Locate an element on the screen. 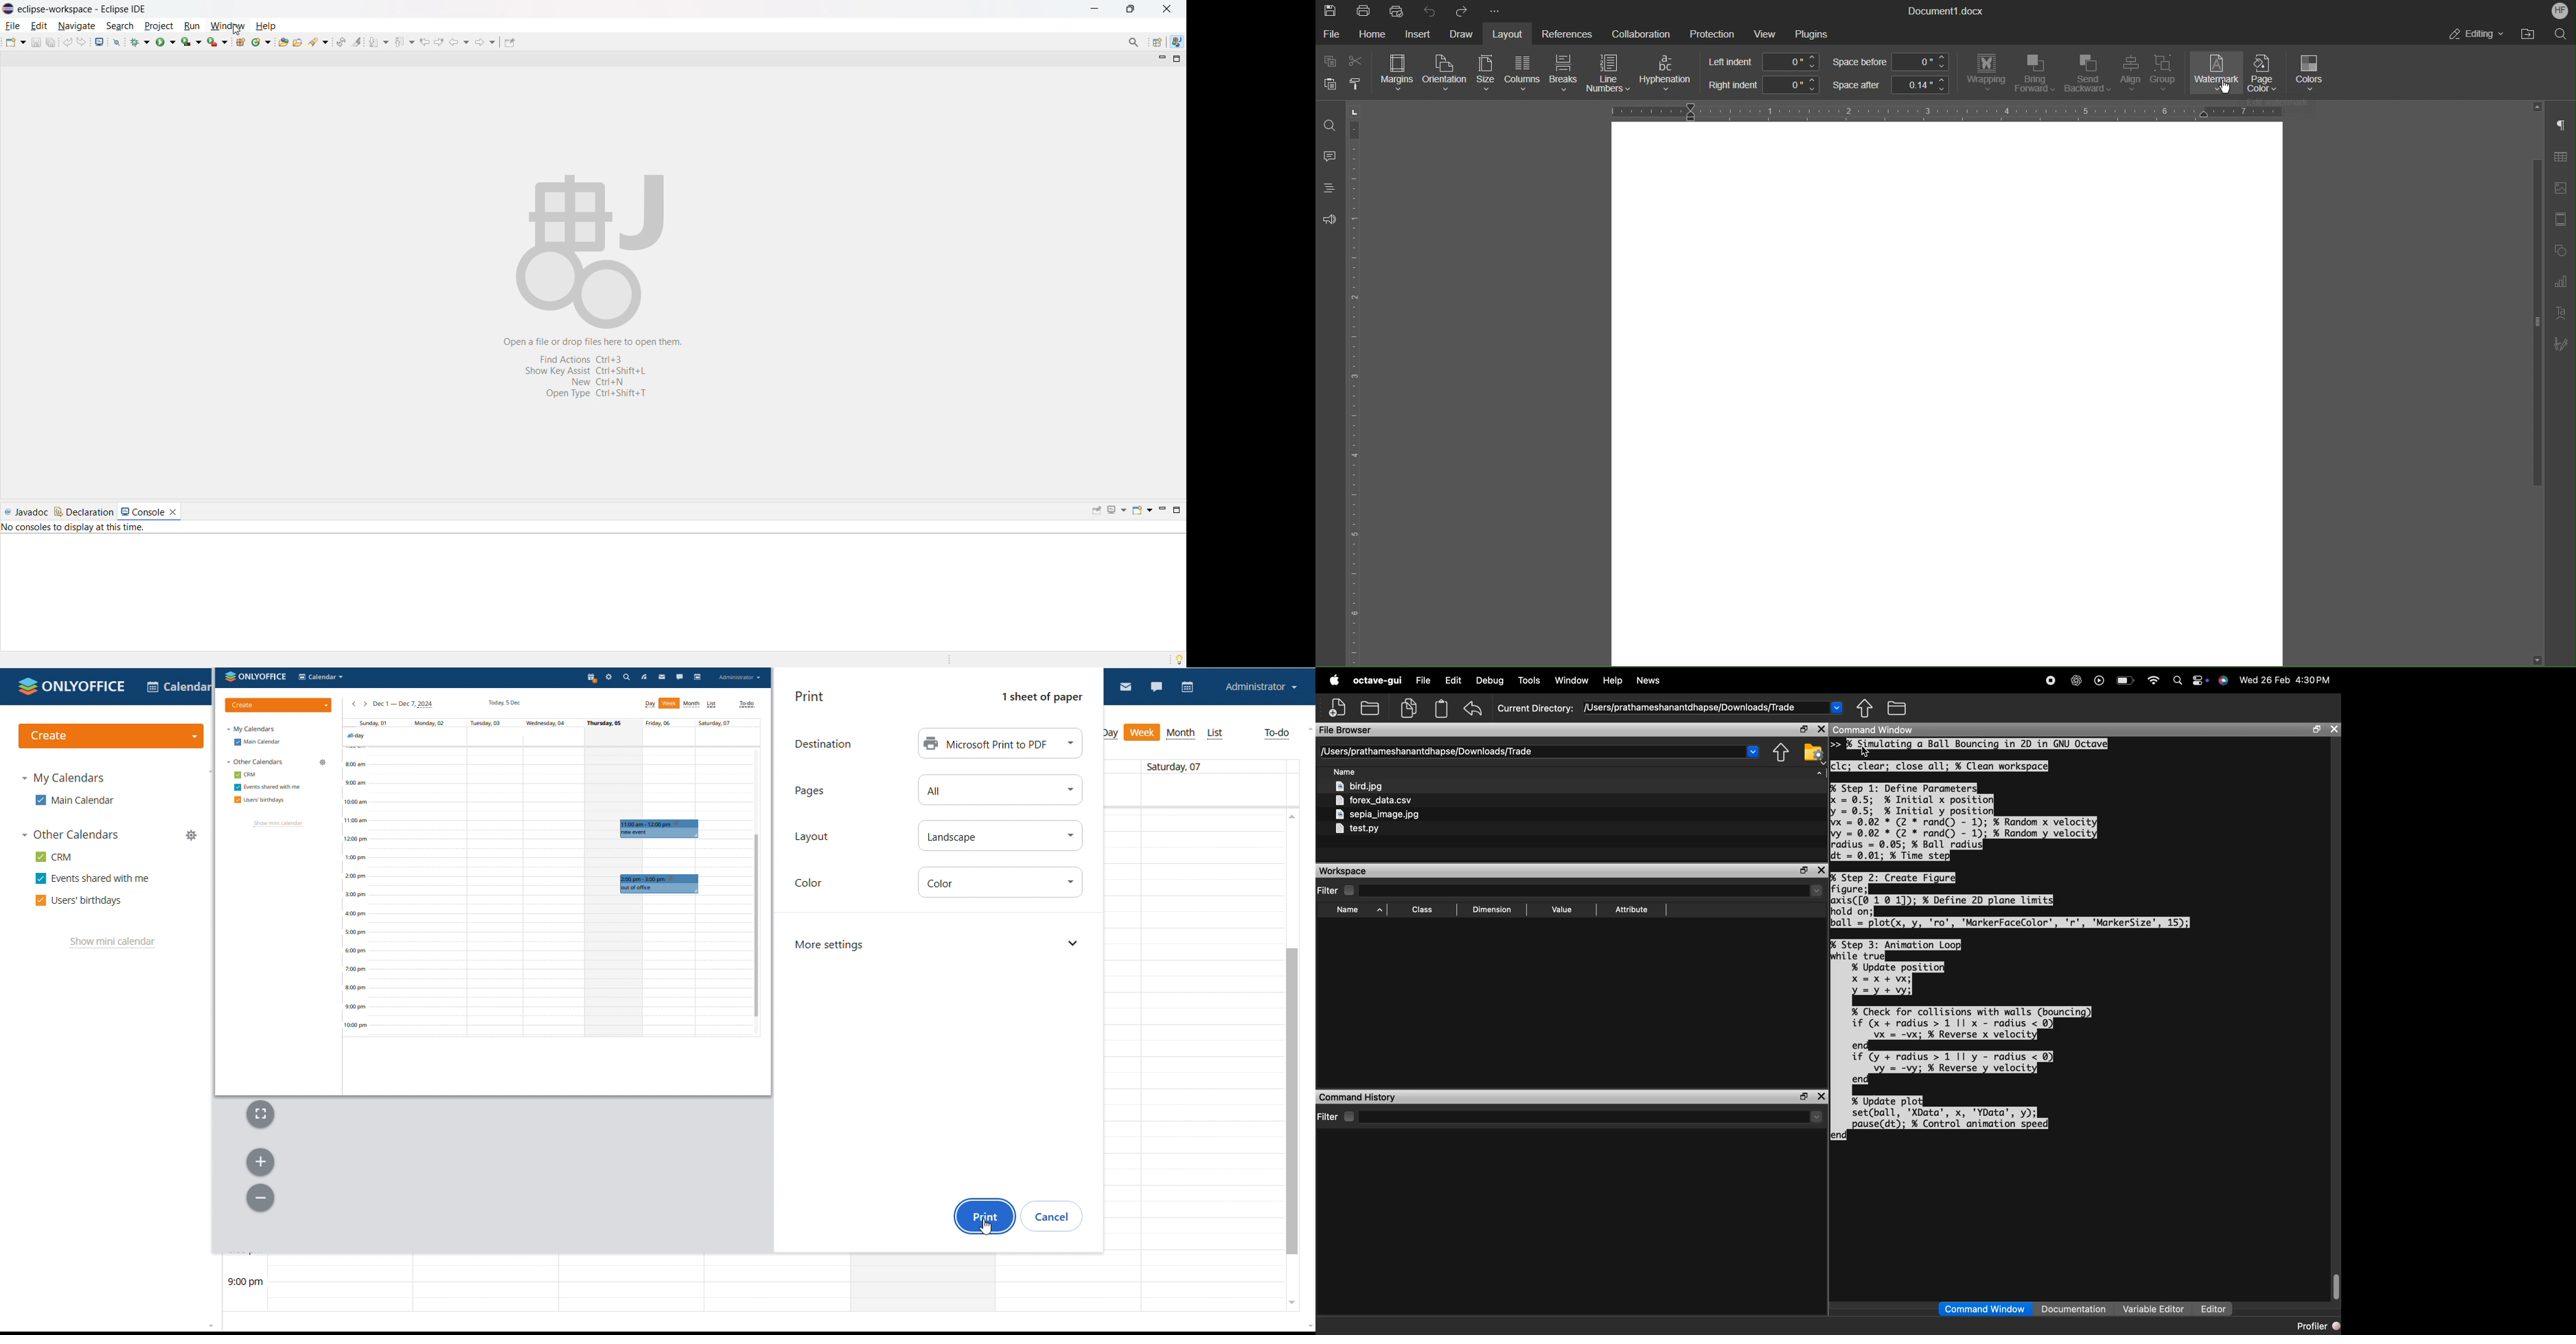 Image resolution: width=2576 pixels, height=1344 pixels. Search is located at coordinates (2561, 33).